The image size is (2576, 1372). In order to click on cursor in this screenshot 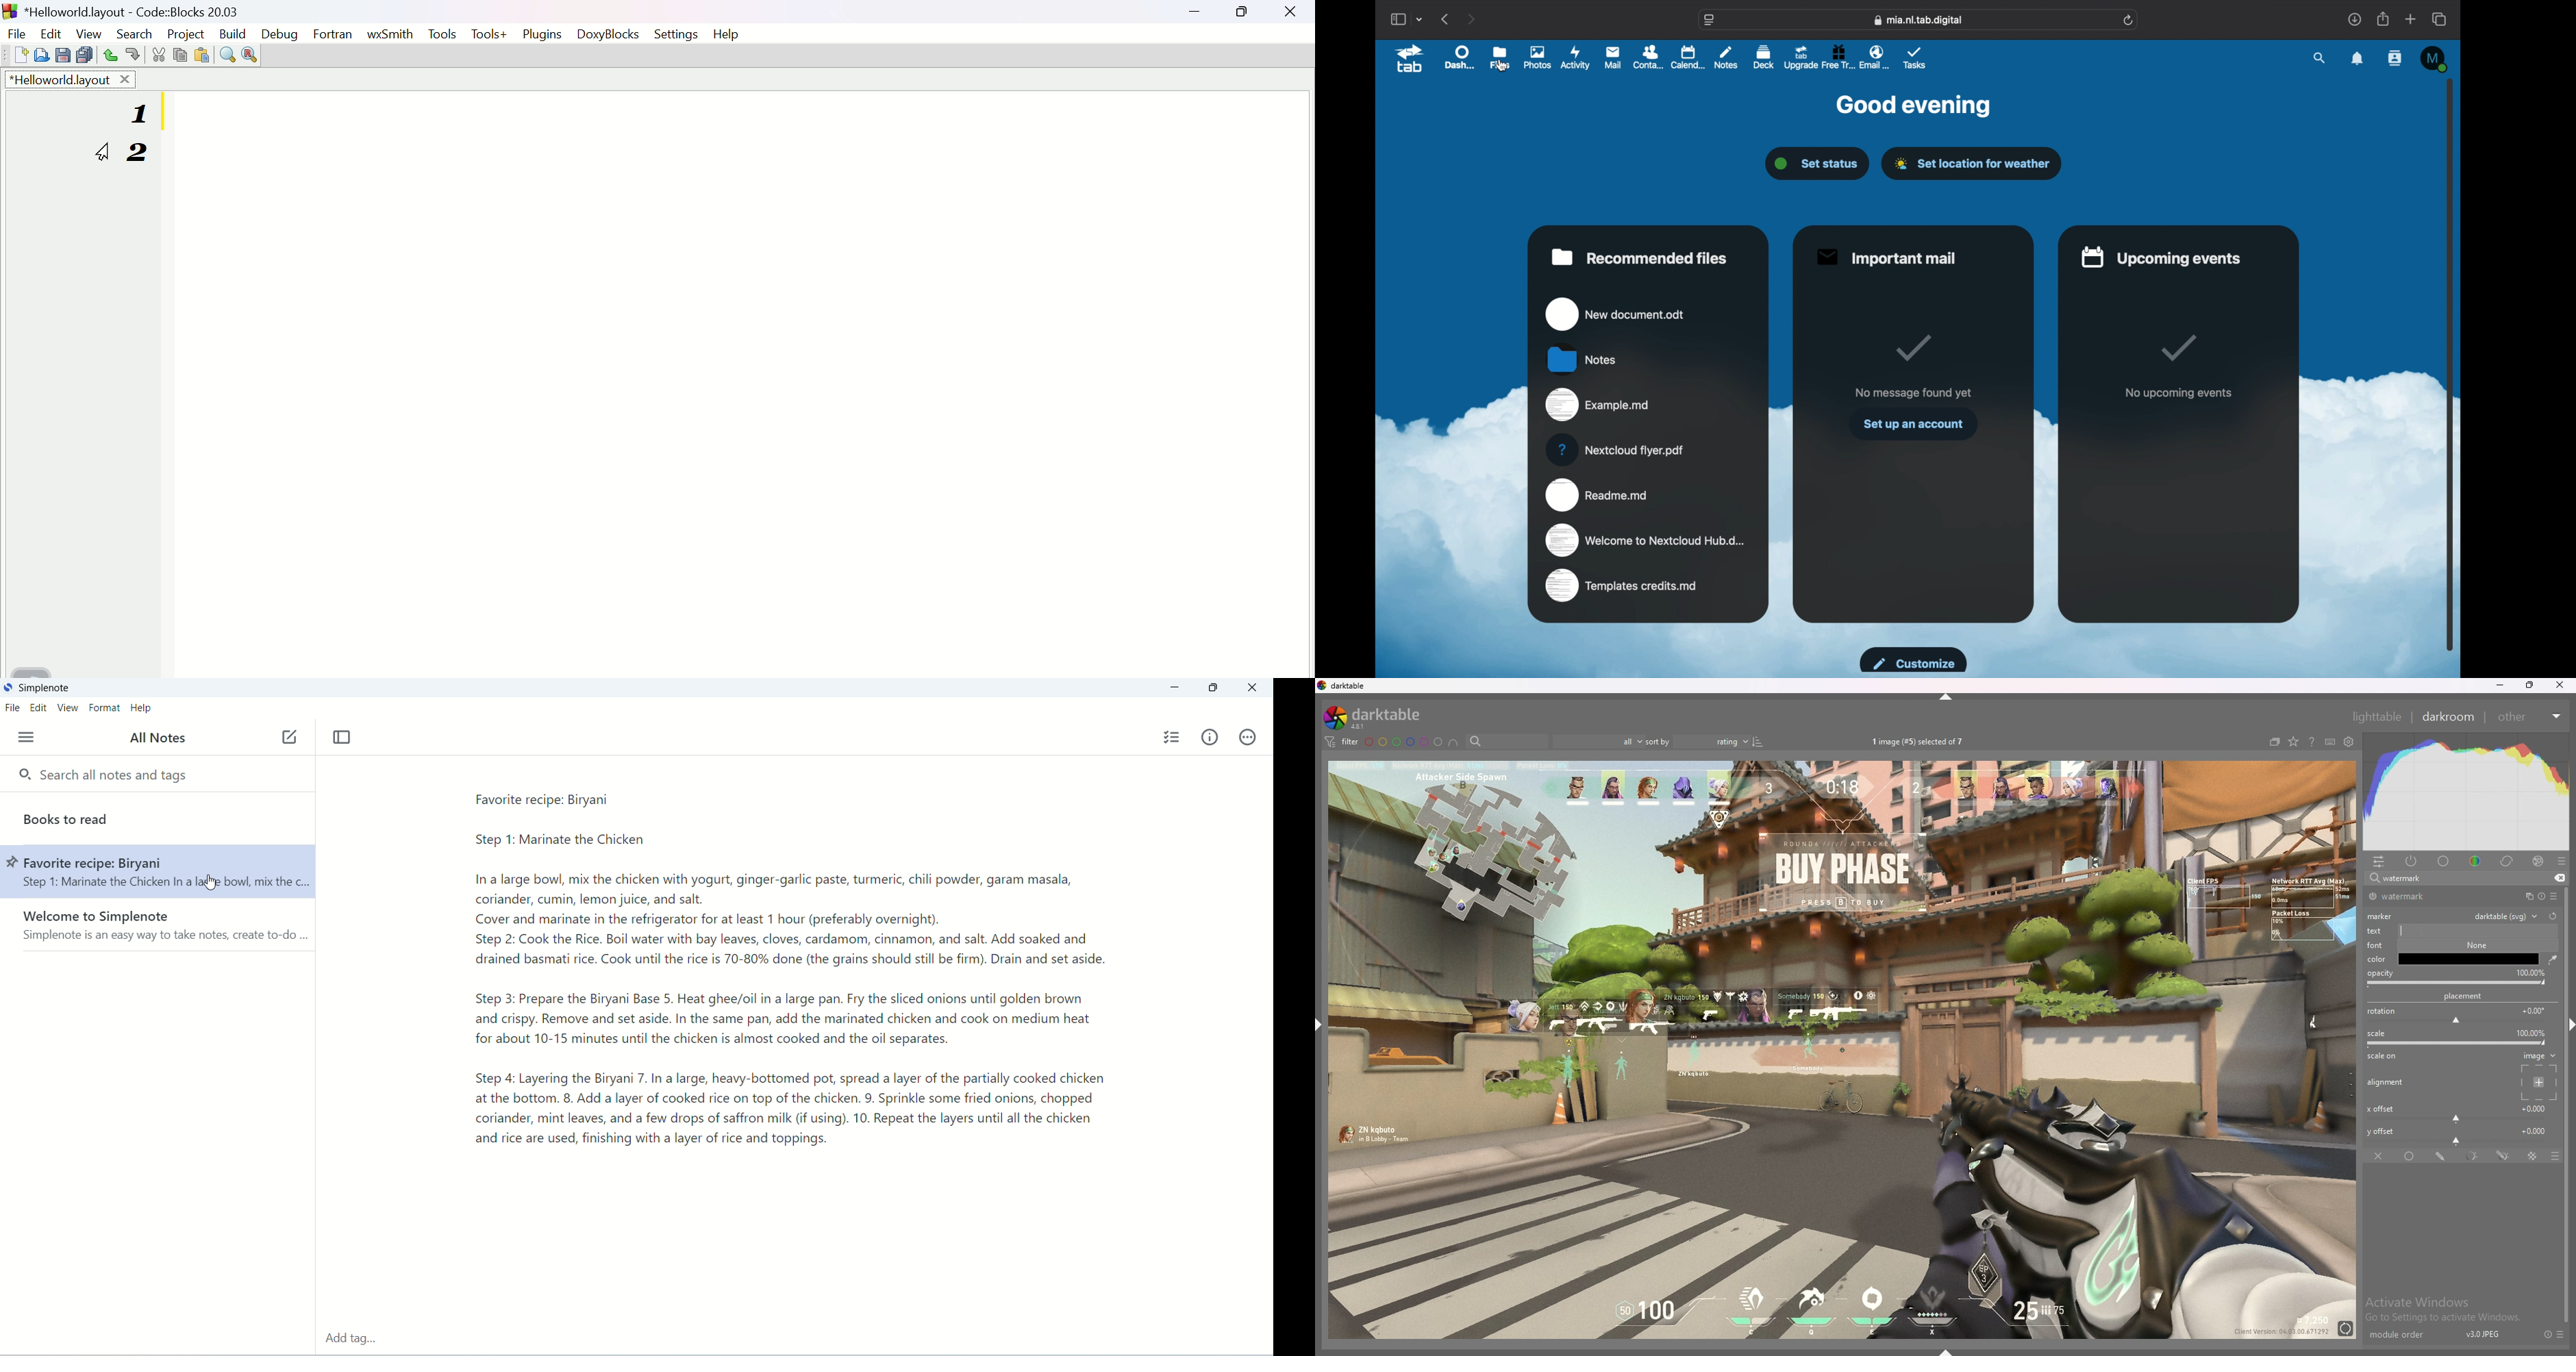, I will do `click(103, 153)`.